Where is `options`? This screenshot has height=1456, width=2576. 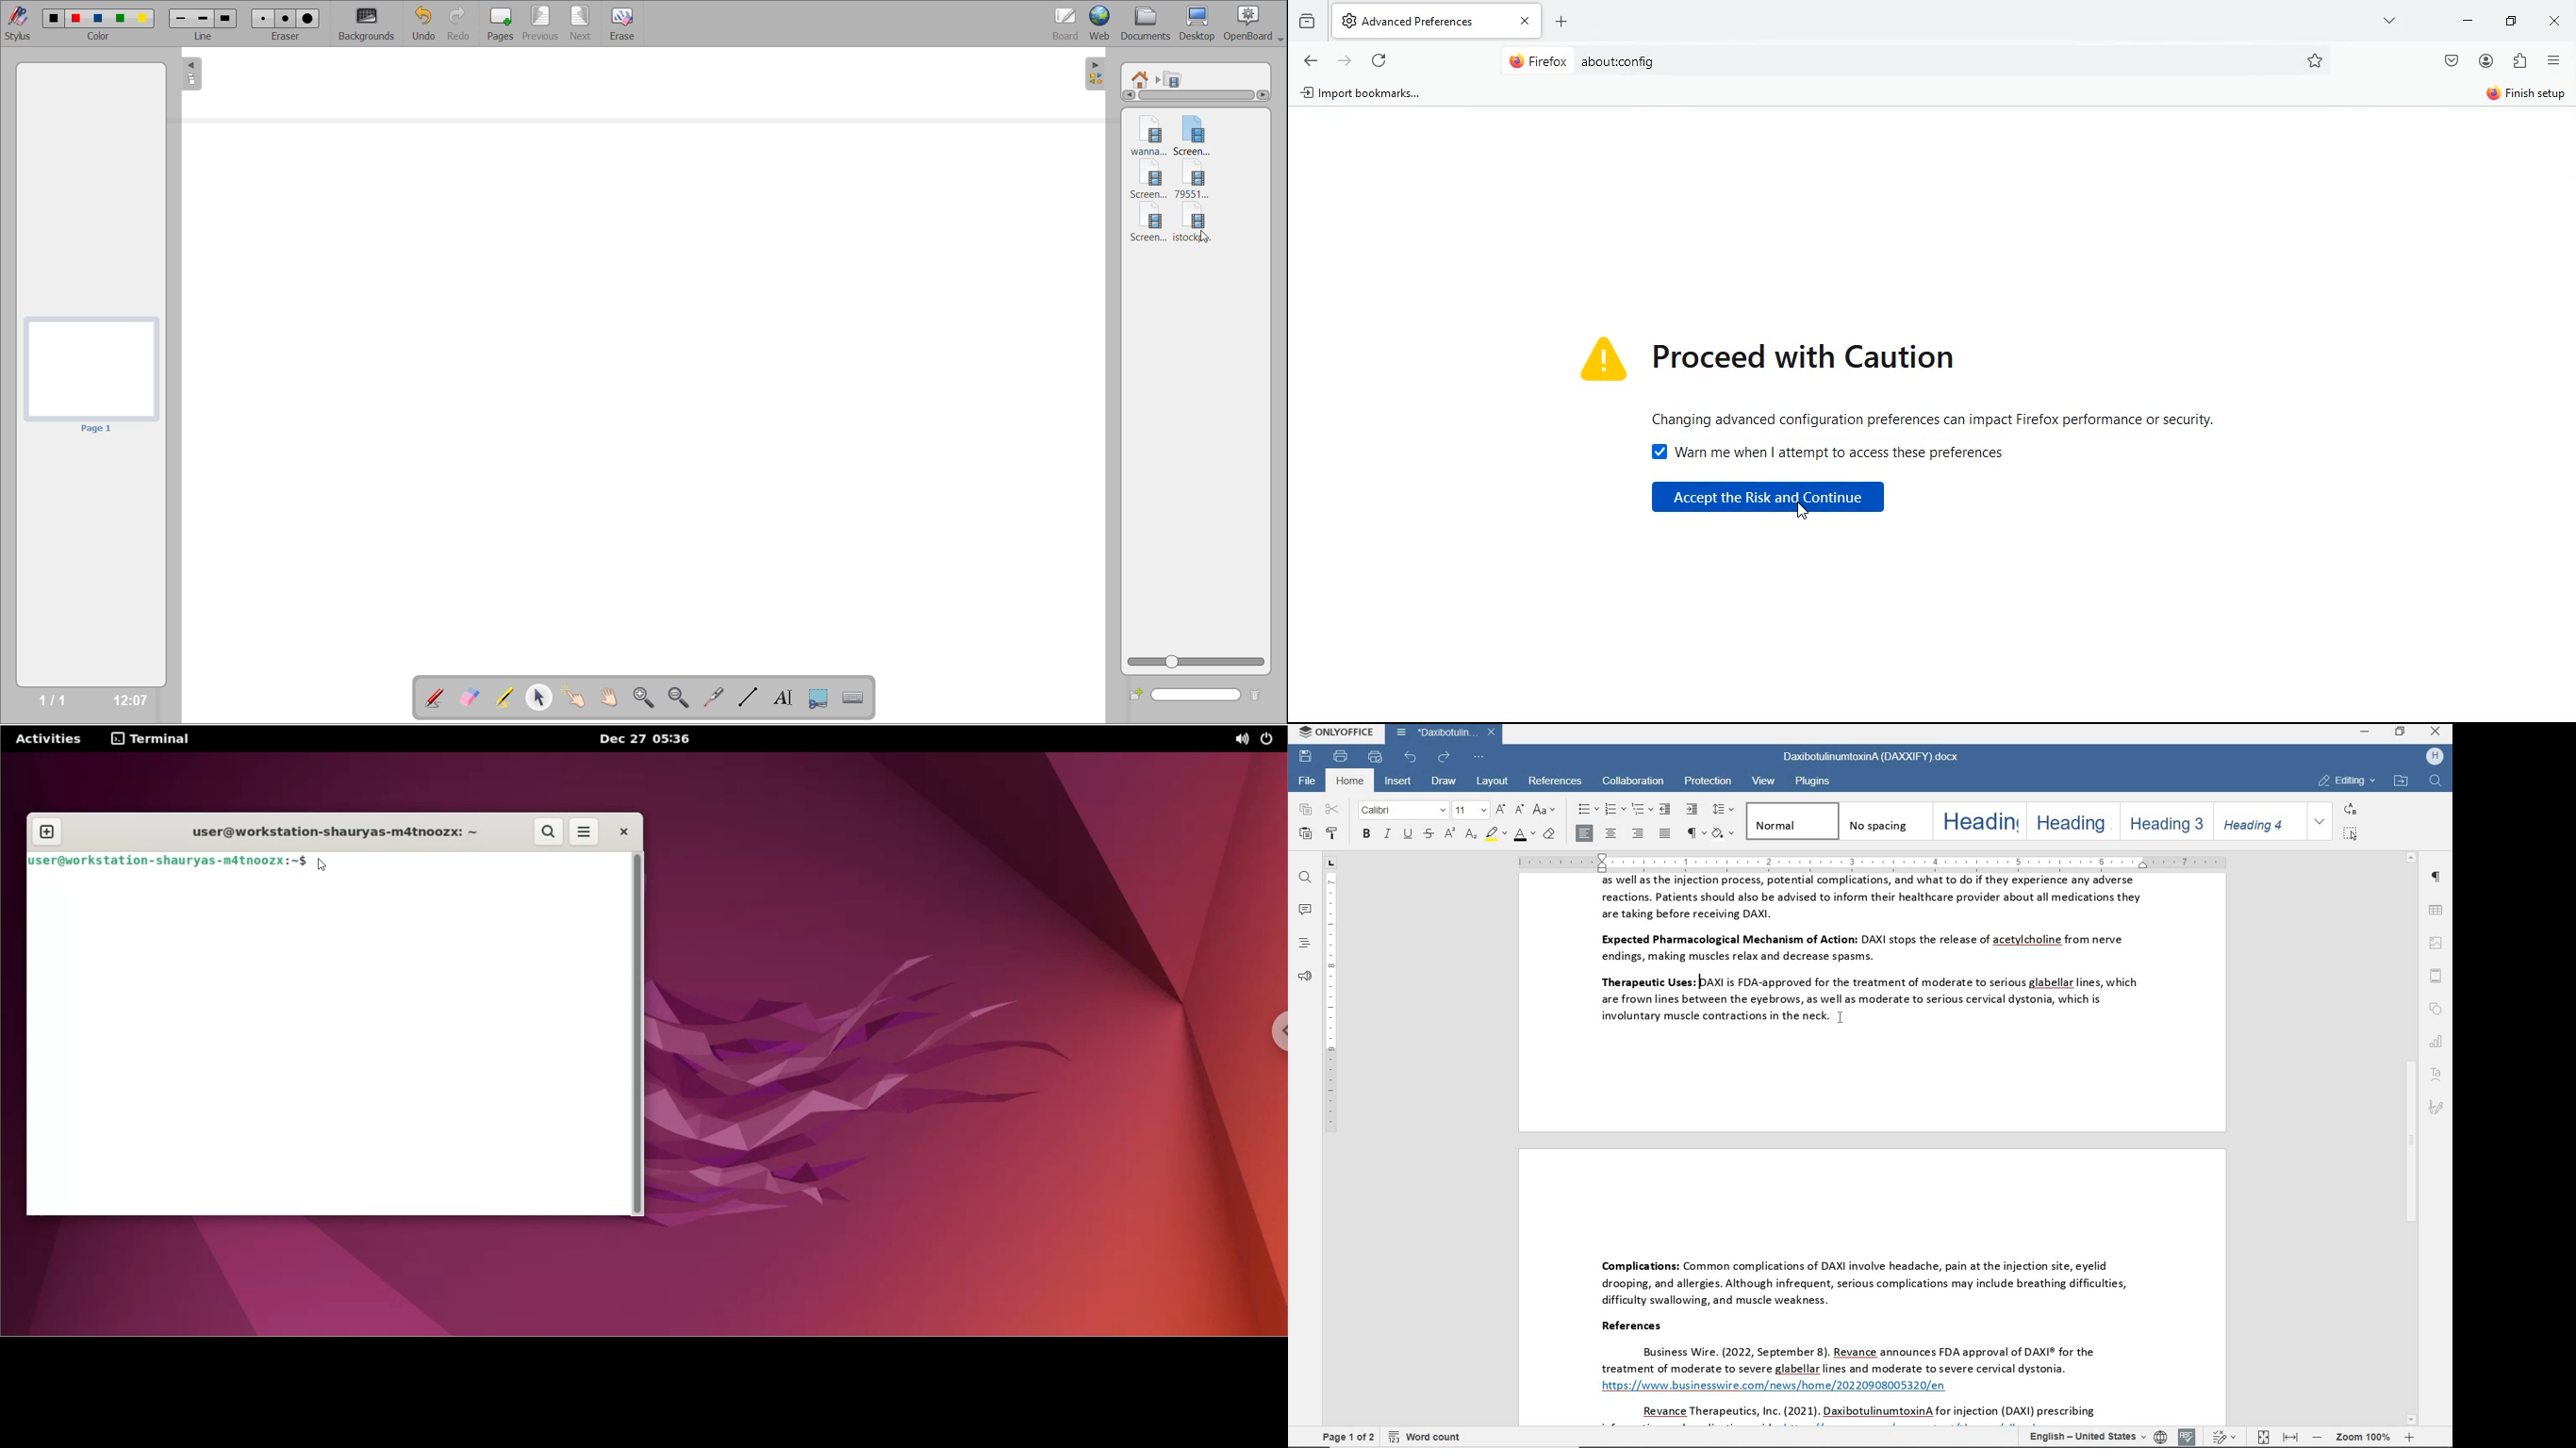 options is located at coordinates (2554, 63).